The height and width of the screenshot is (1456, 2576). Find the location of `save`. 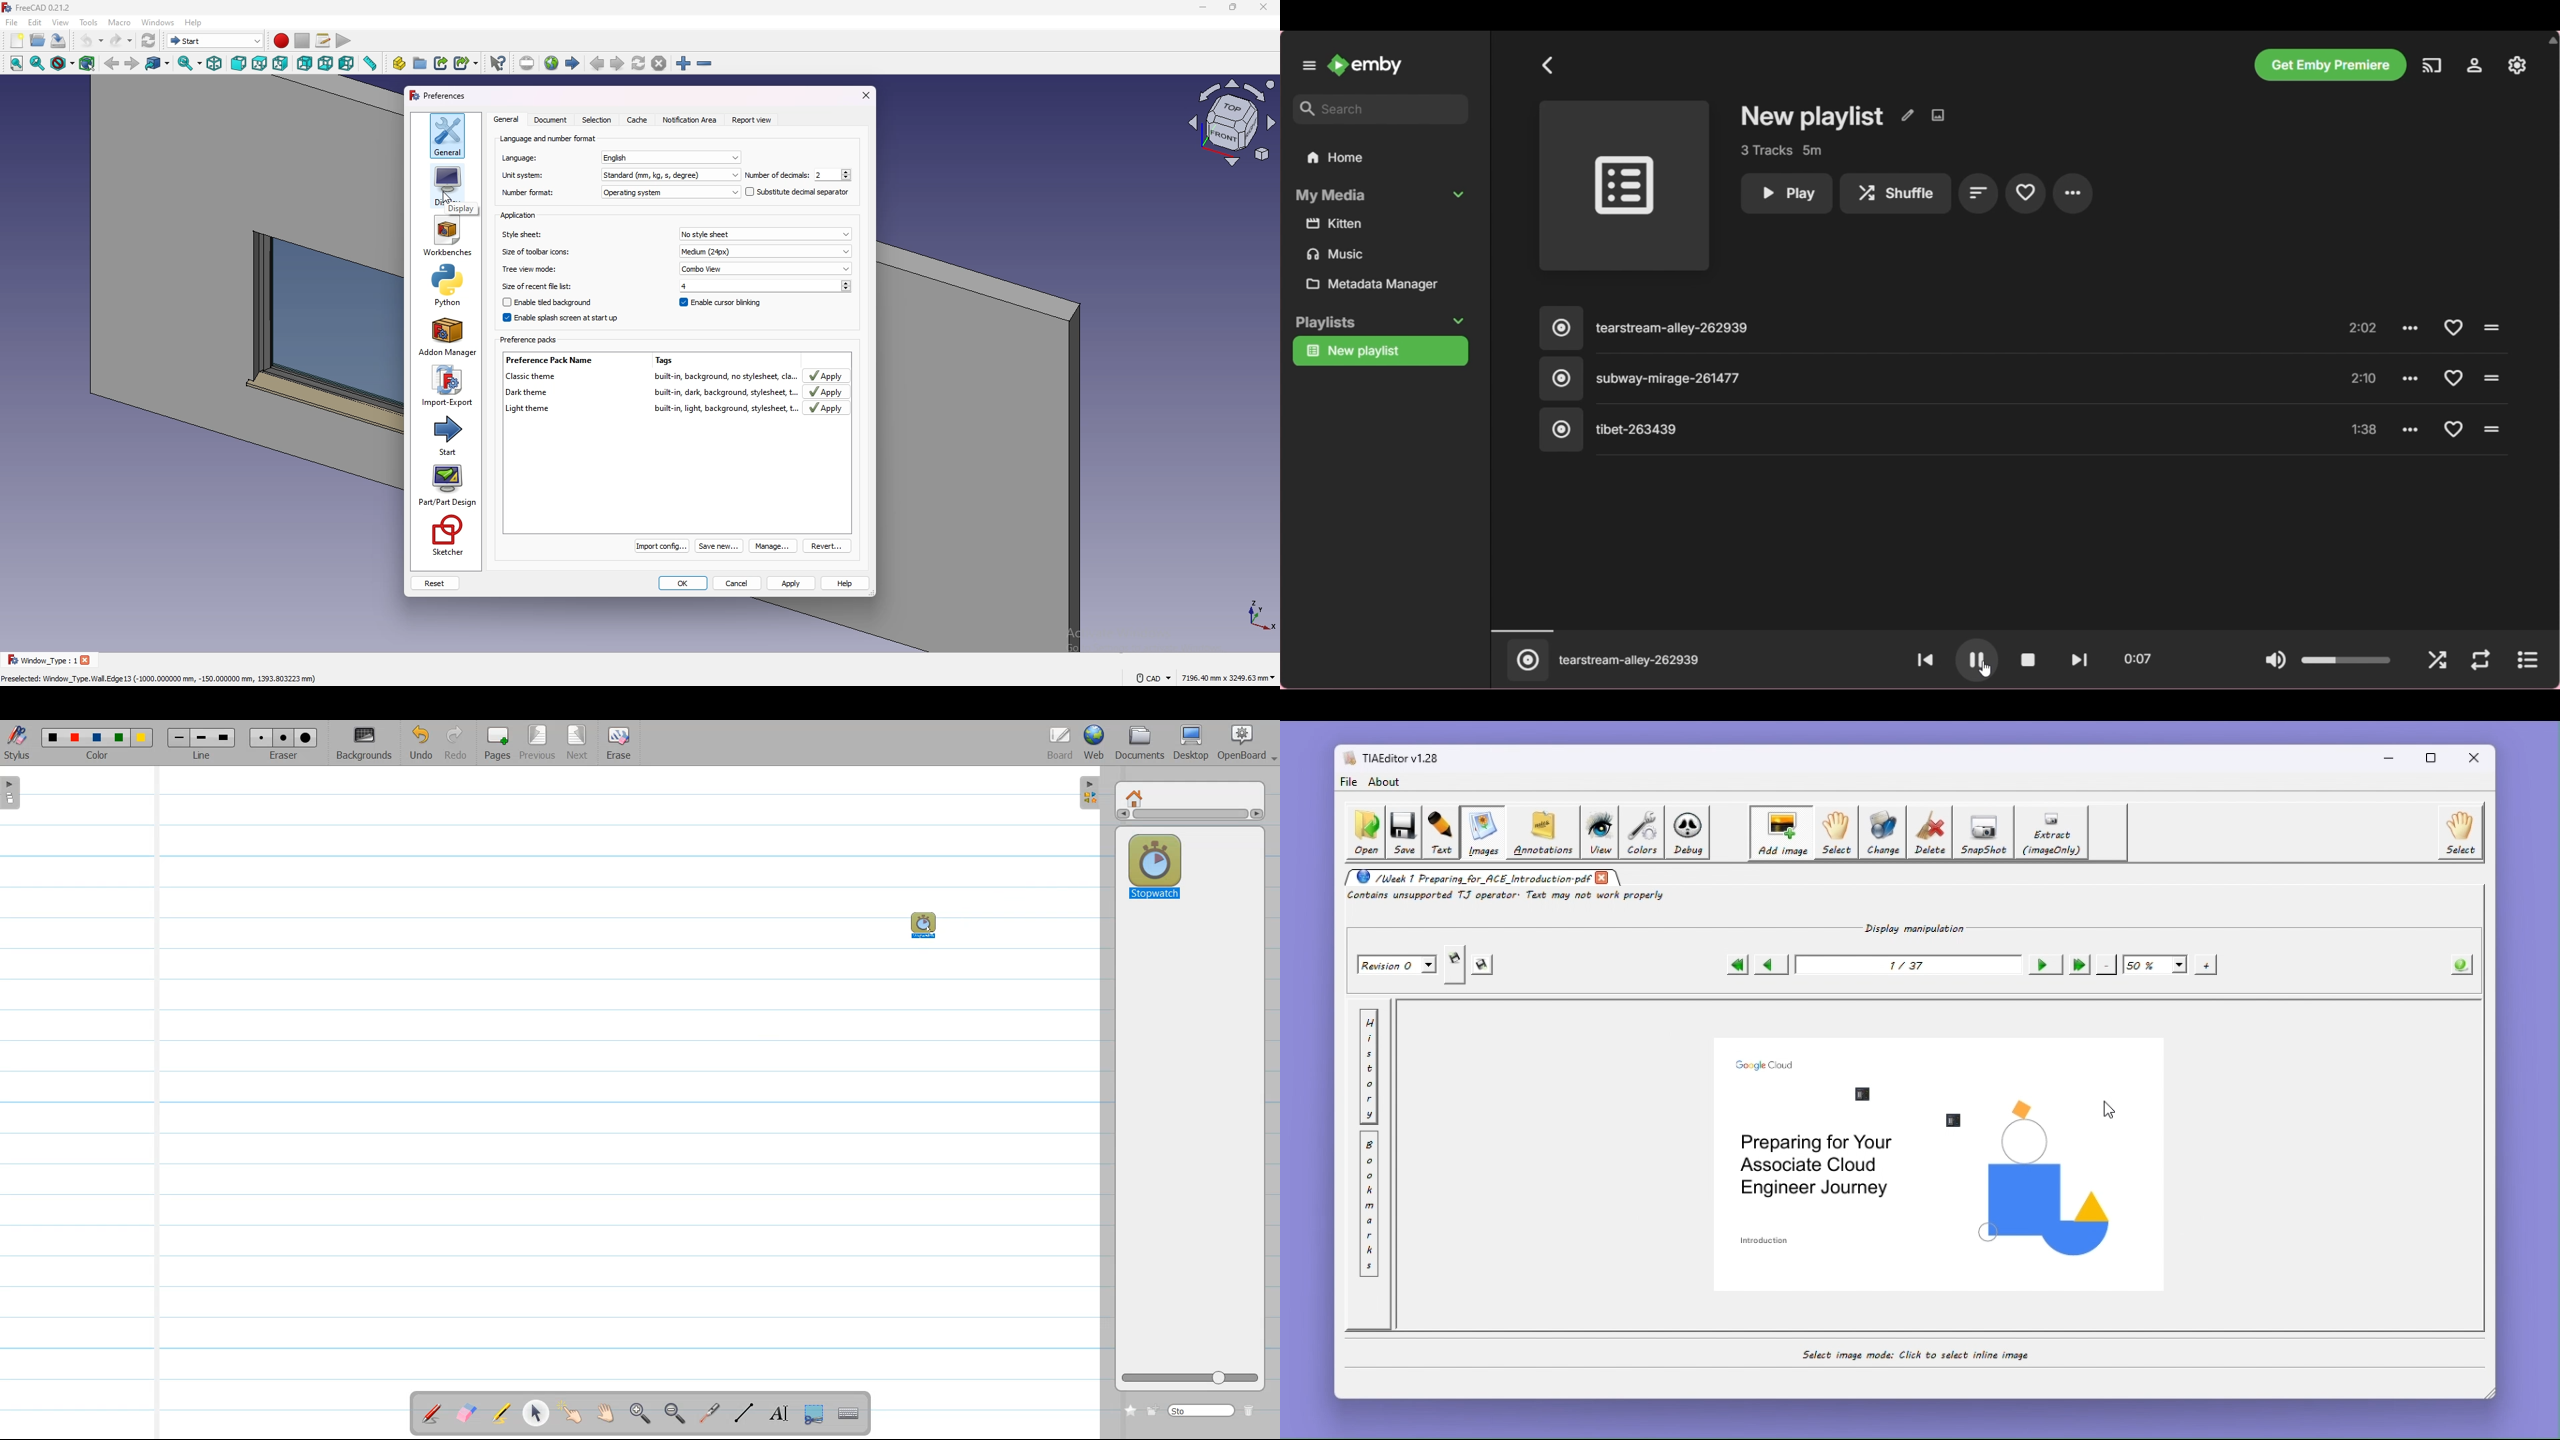

save is located at coordinates (59, 40).